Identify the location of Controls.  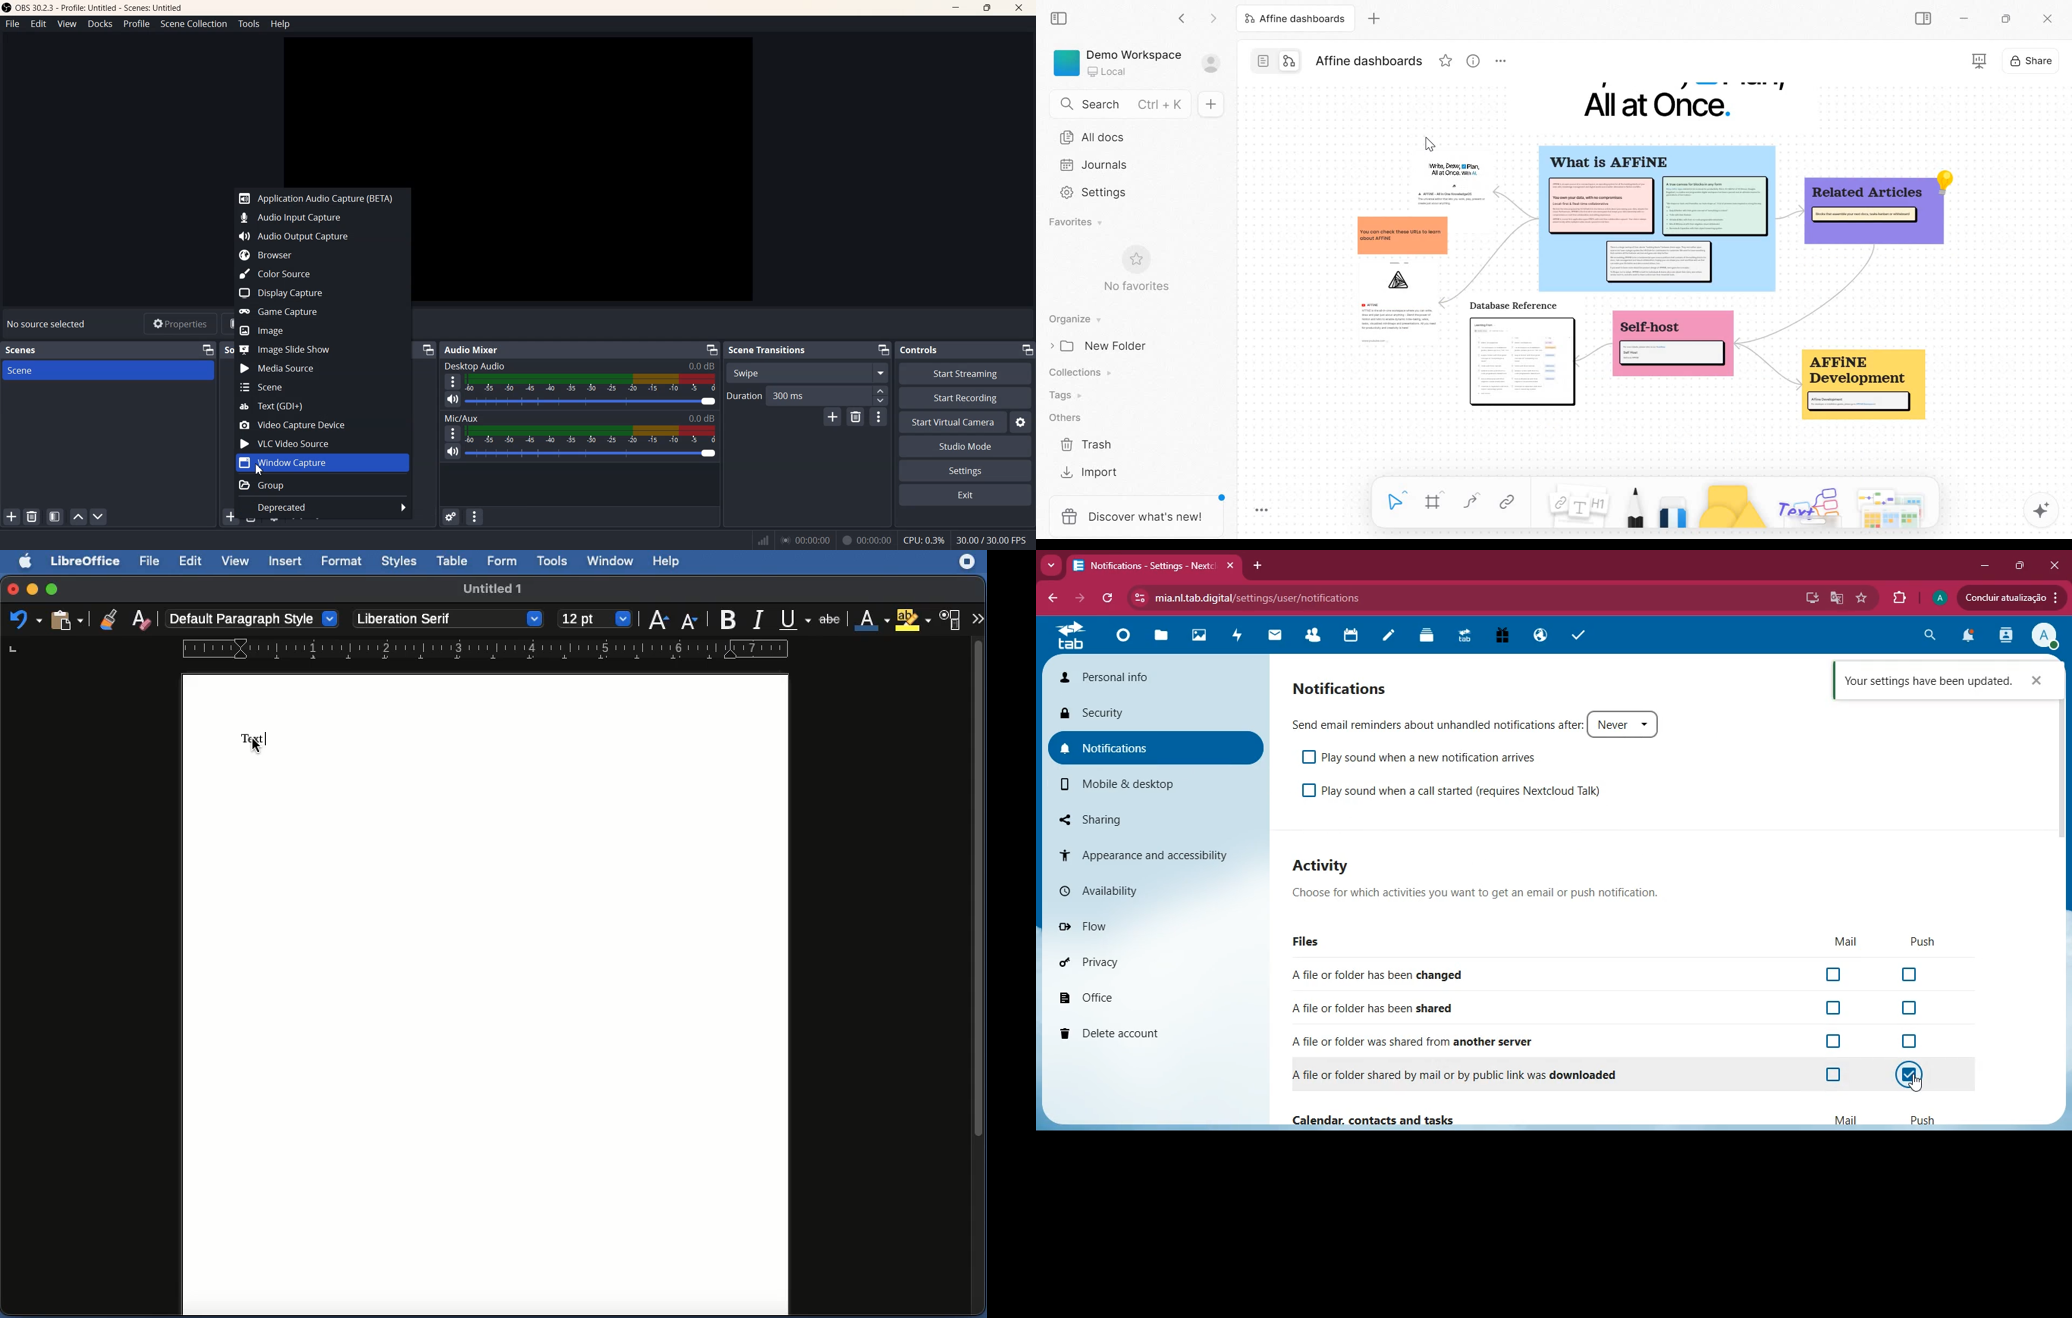
(922, 350).